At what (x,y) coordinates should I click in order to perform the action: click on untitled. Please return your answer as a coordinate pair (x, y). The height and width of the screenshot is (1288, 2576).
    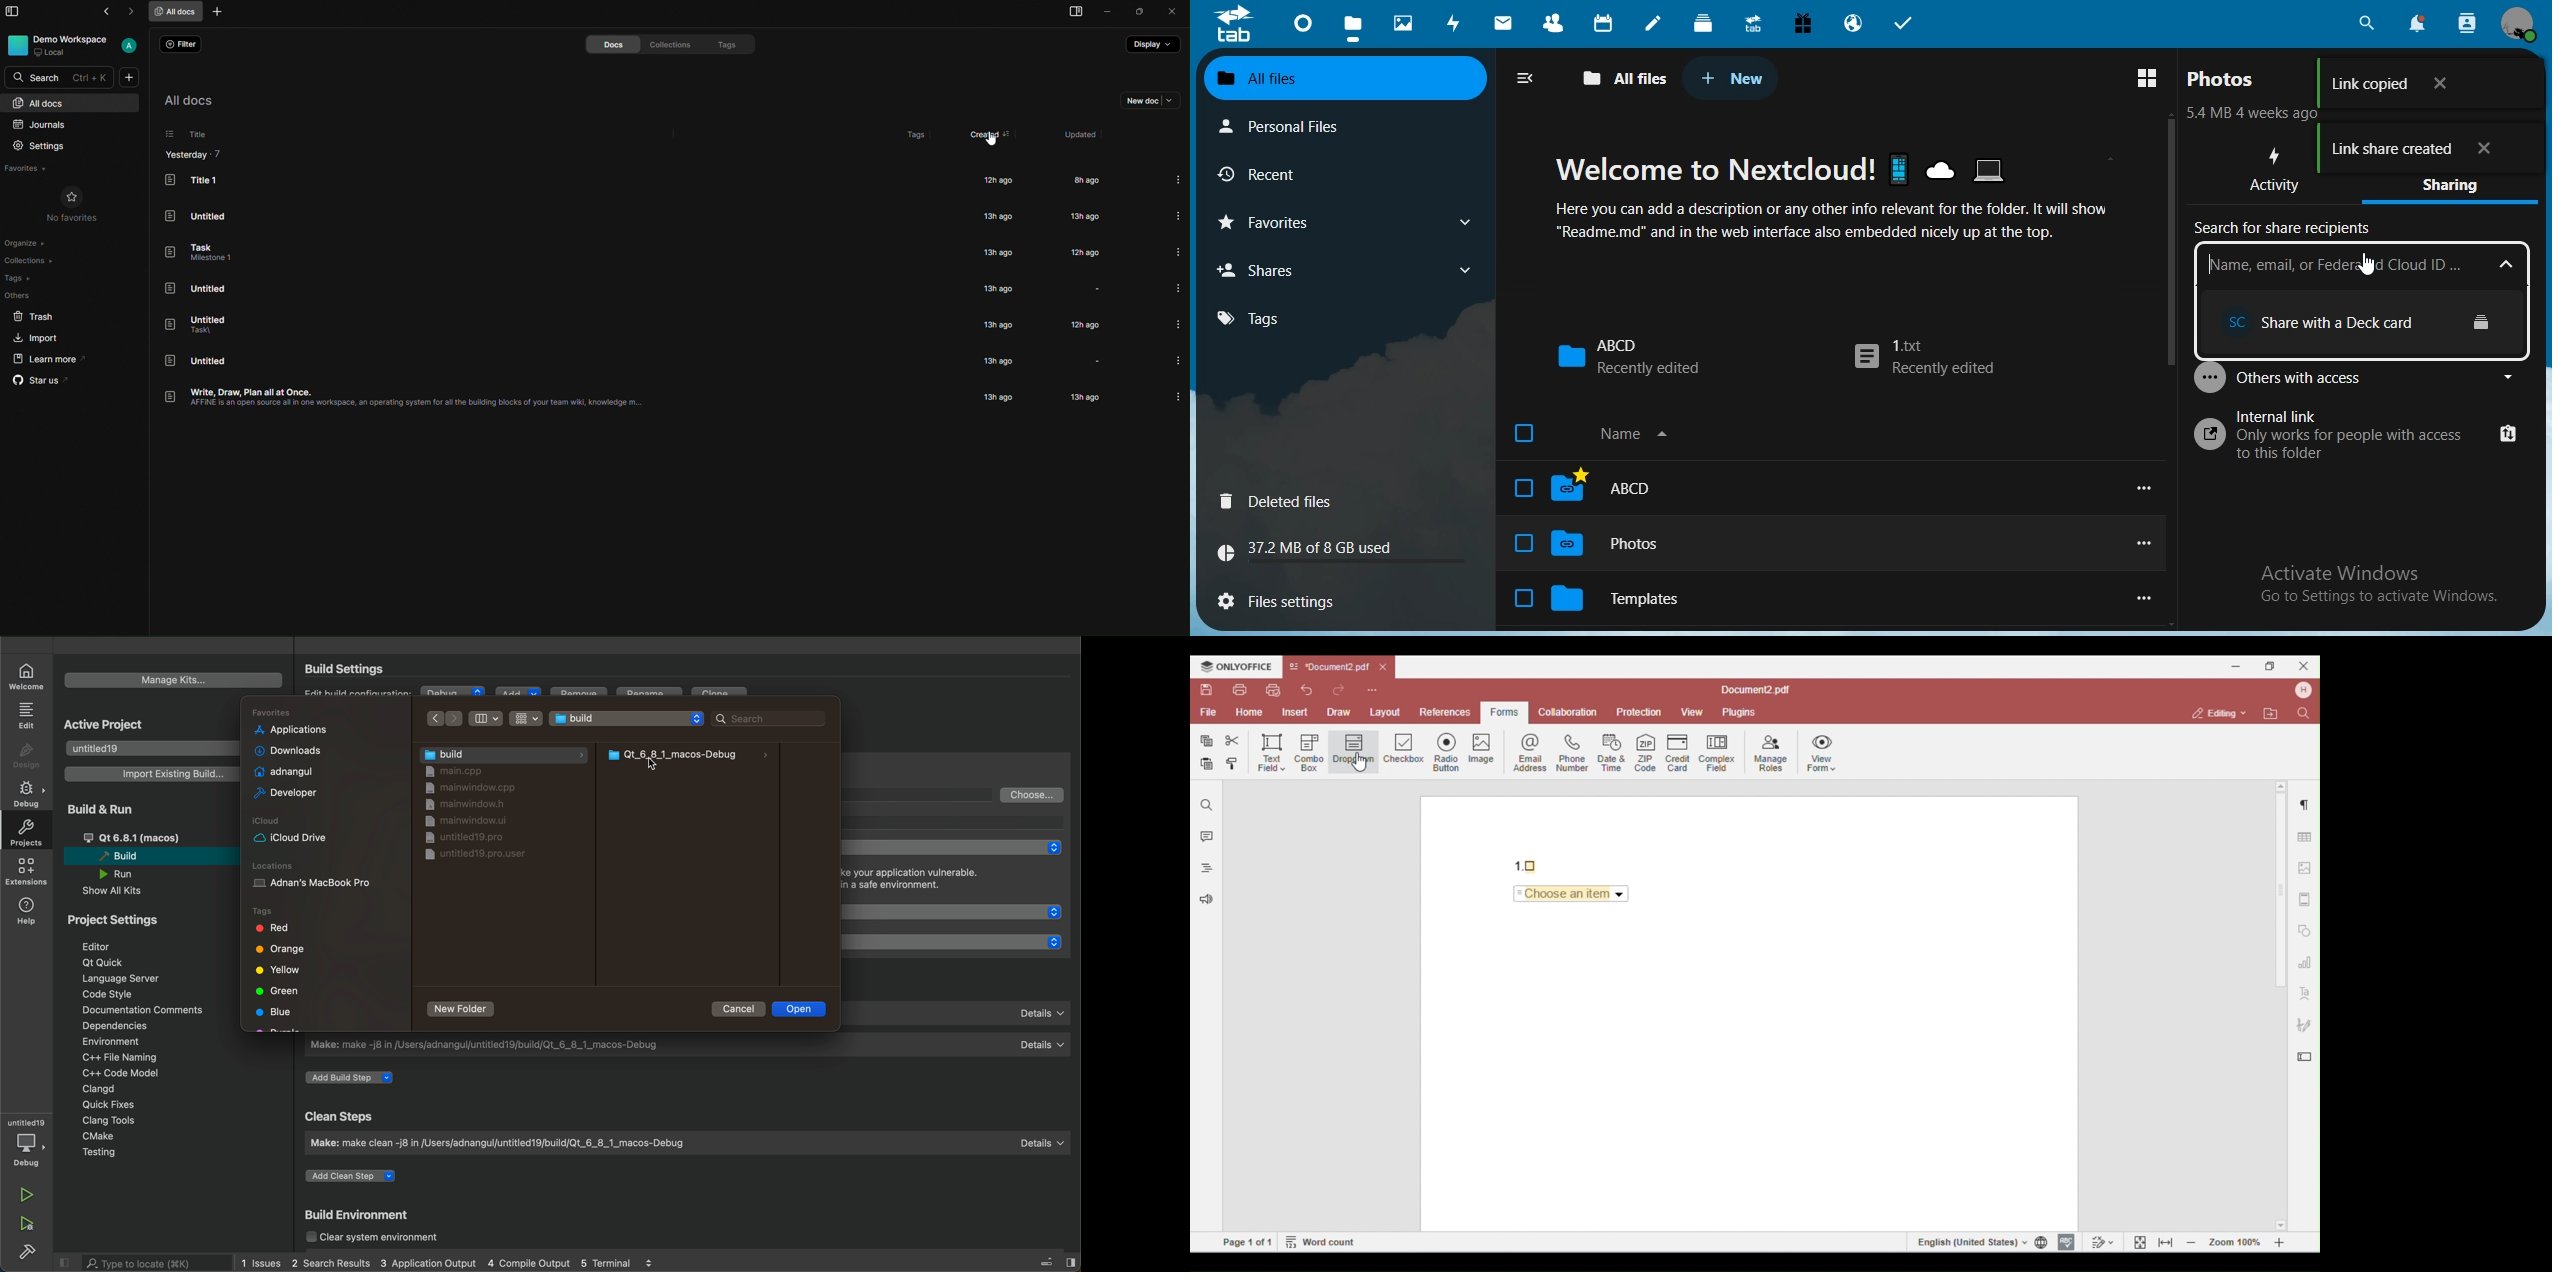
    Looking at the image, I should click on (149, 747).